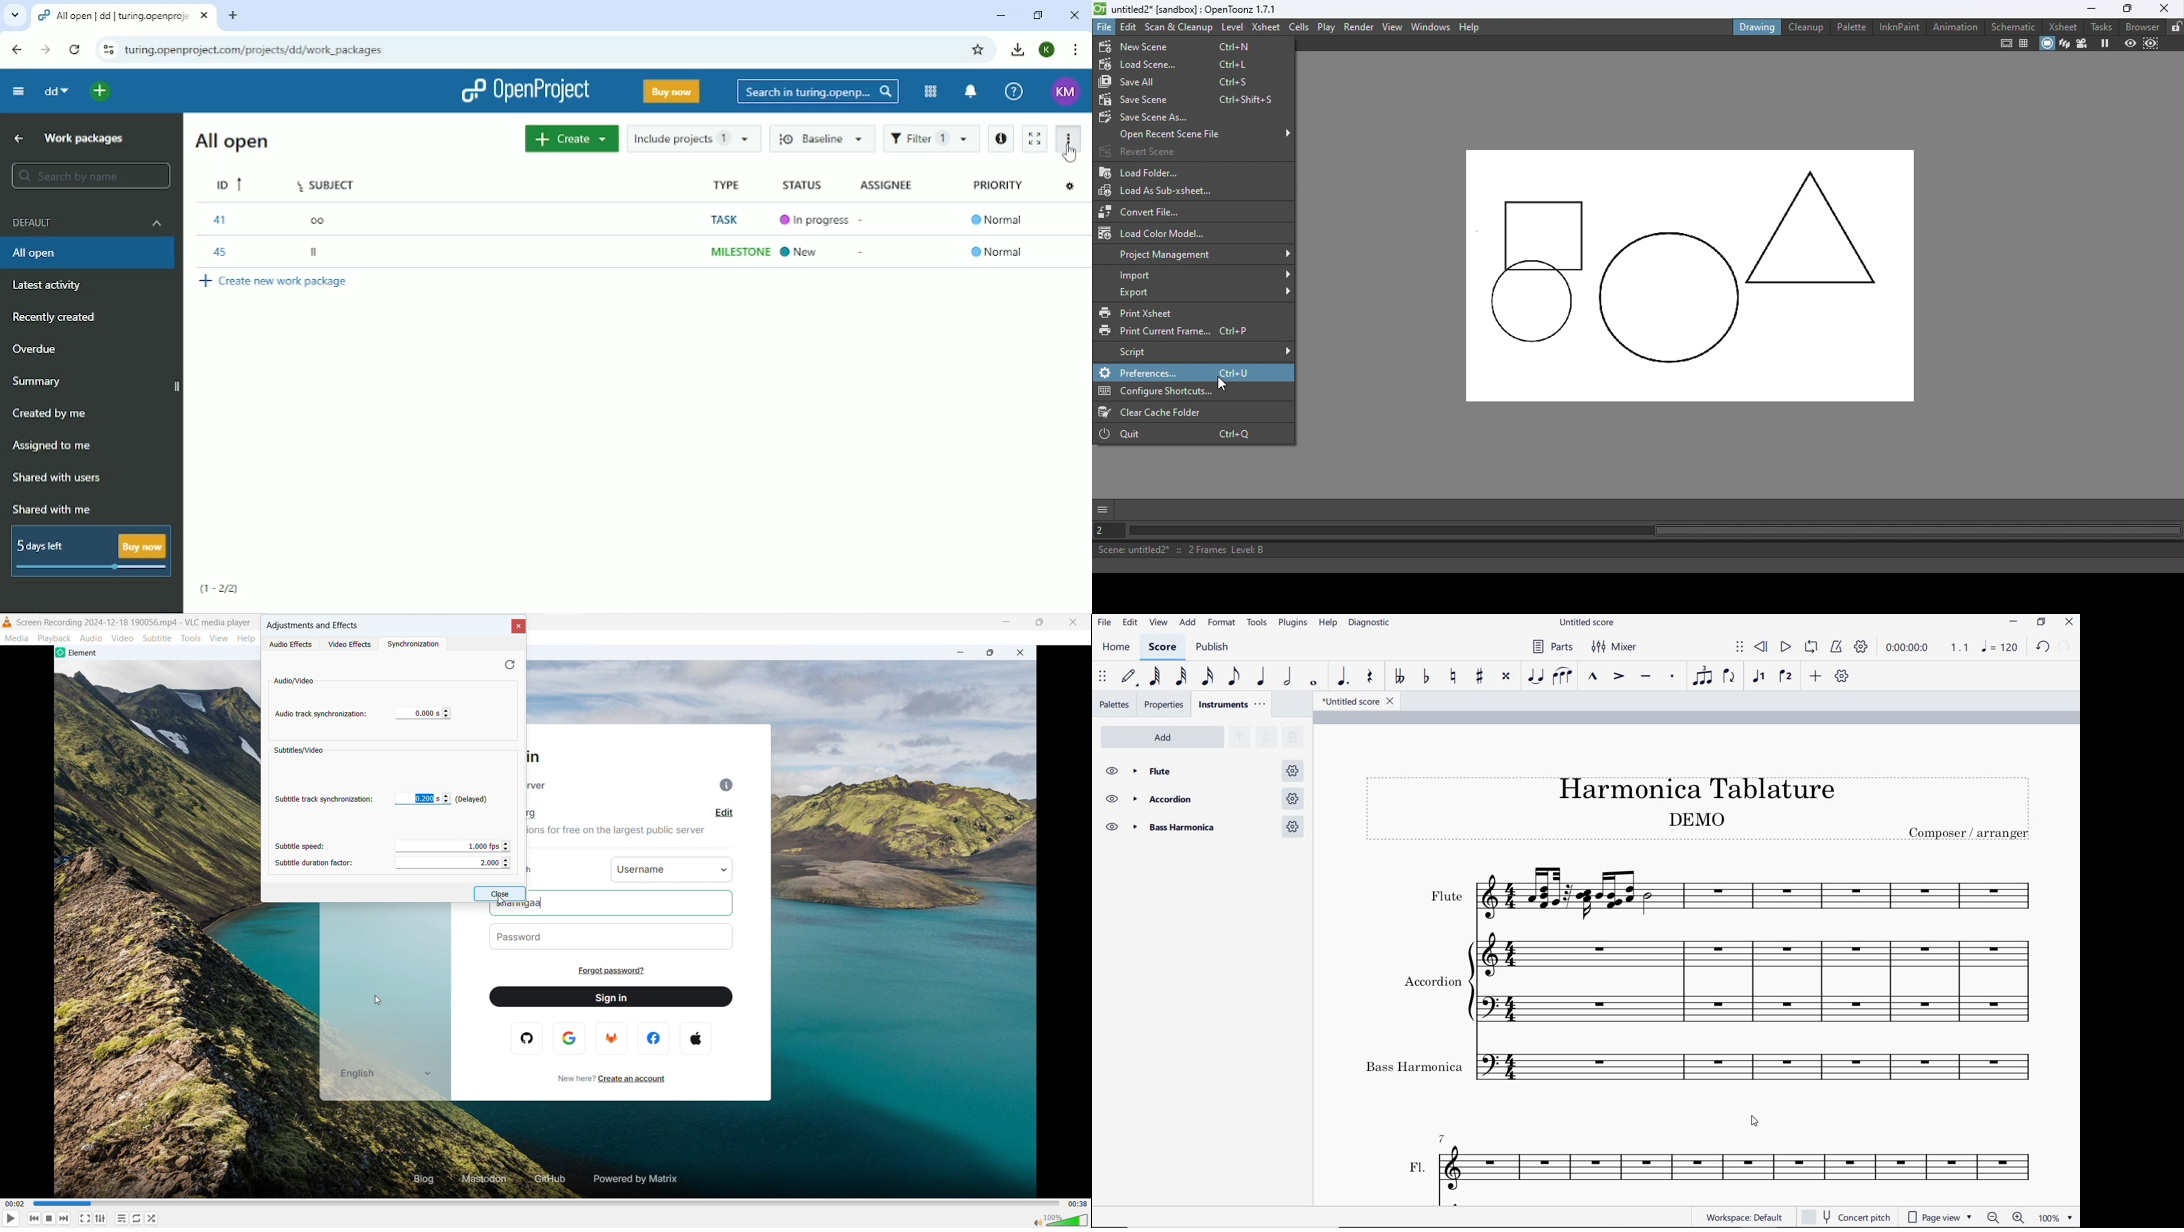 The width and height of the screenshot is (2184, 1232). I want to click on Field guide, so click(2024, 44).